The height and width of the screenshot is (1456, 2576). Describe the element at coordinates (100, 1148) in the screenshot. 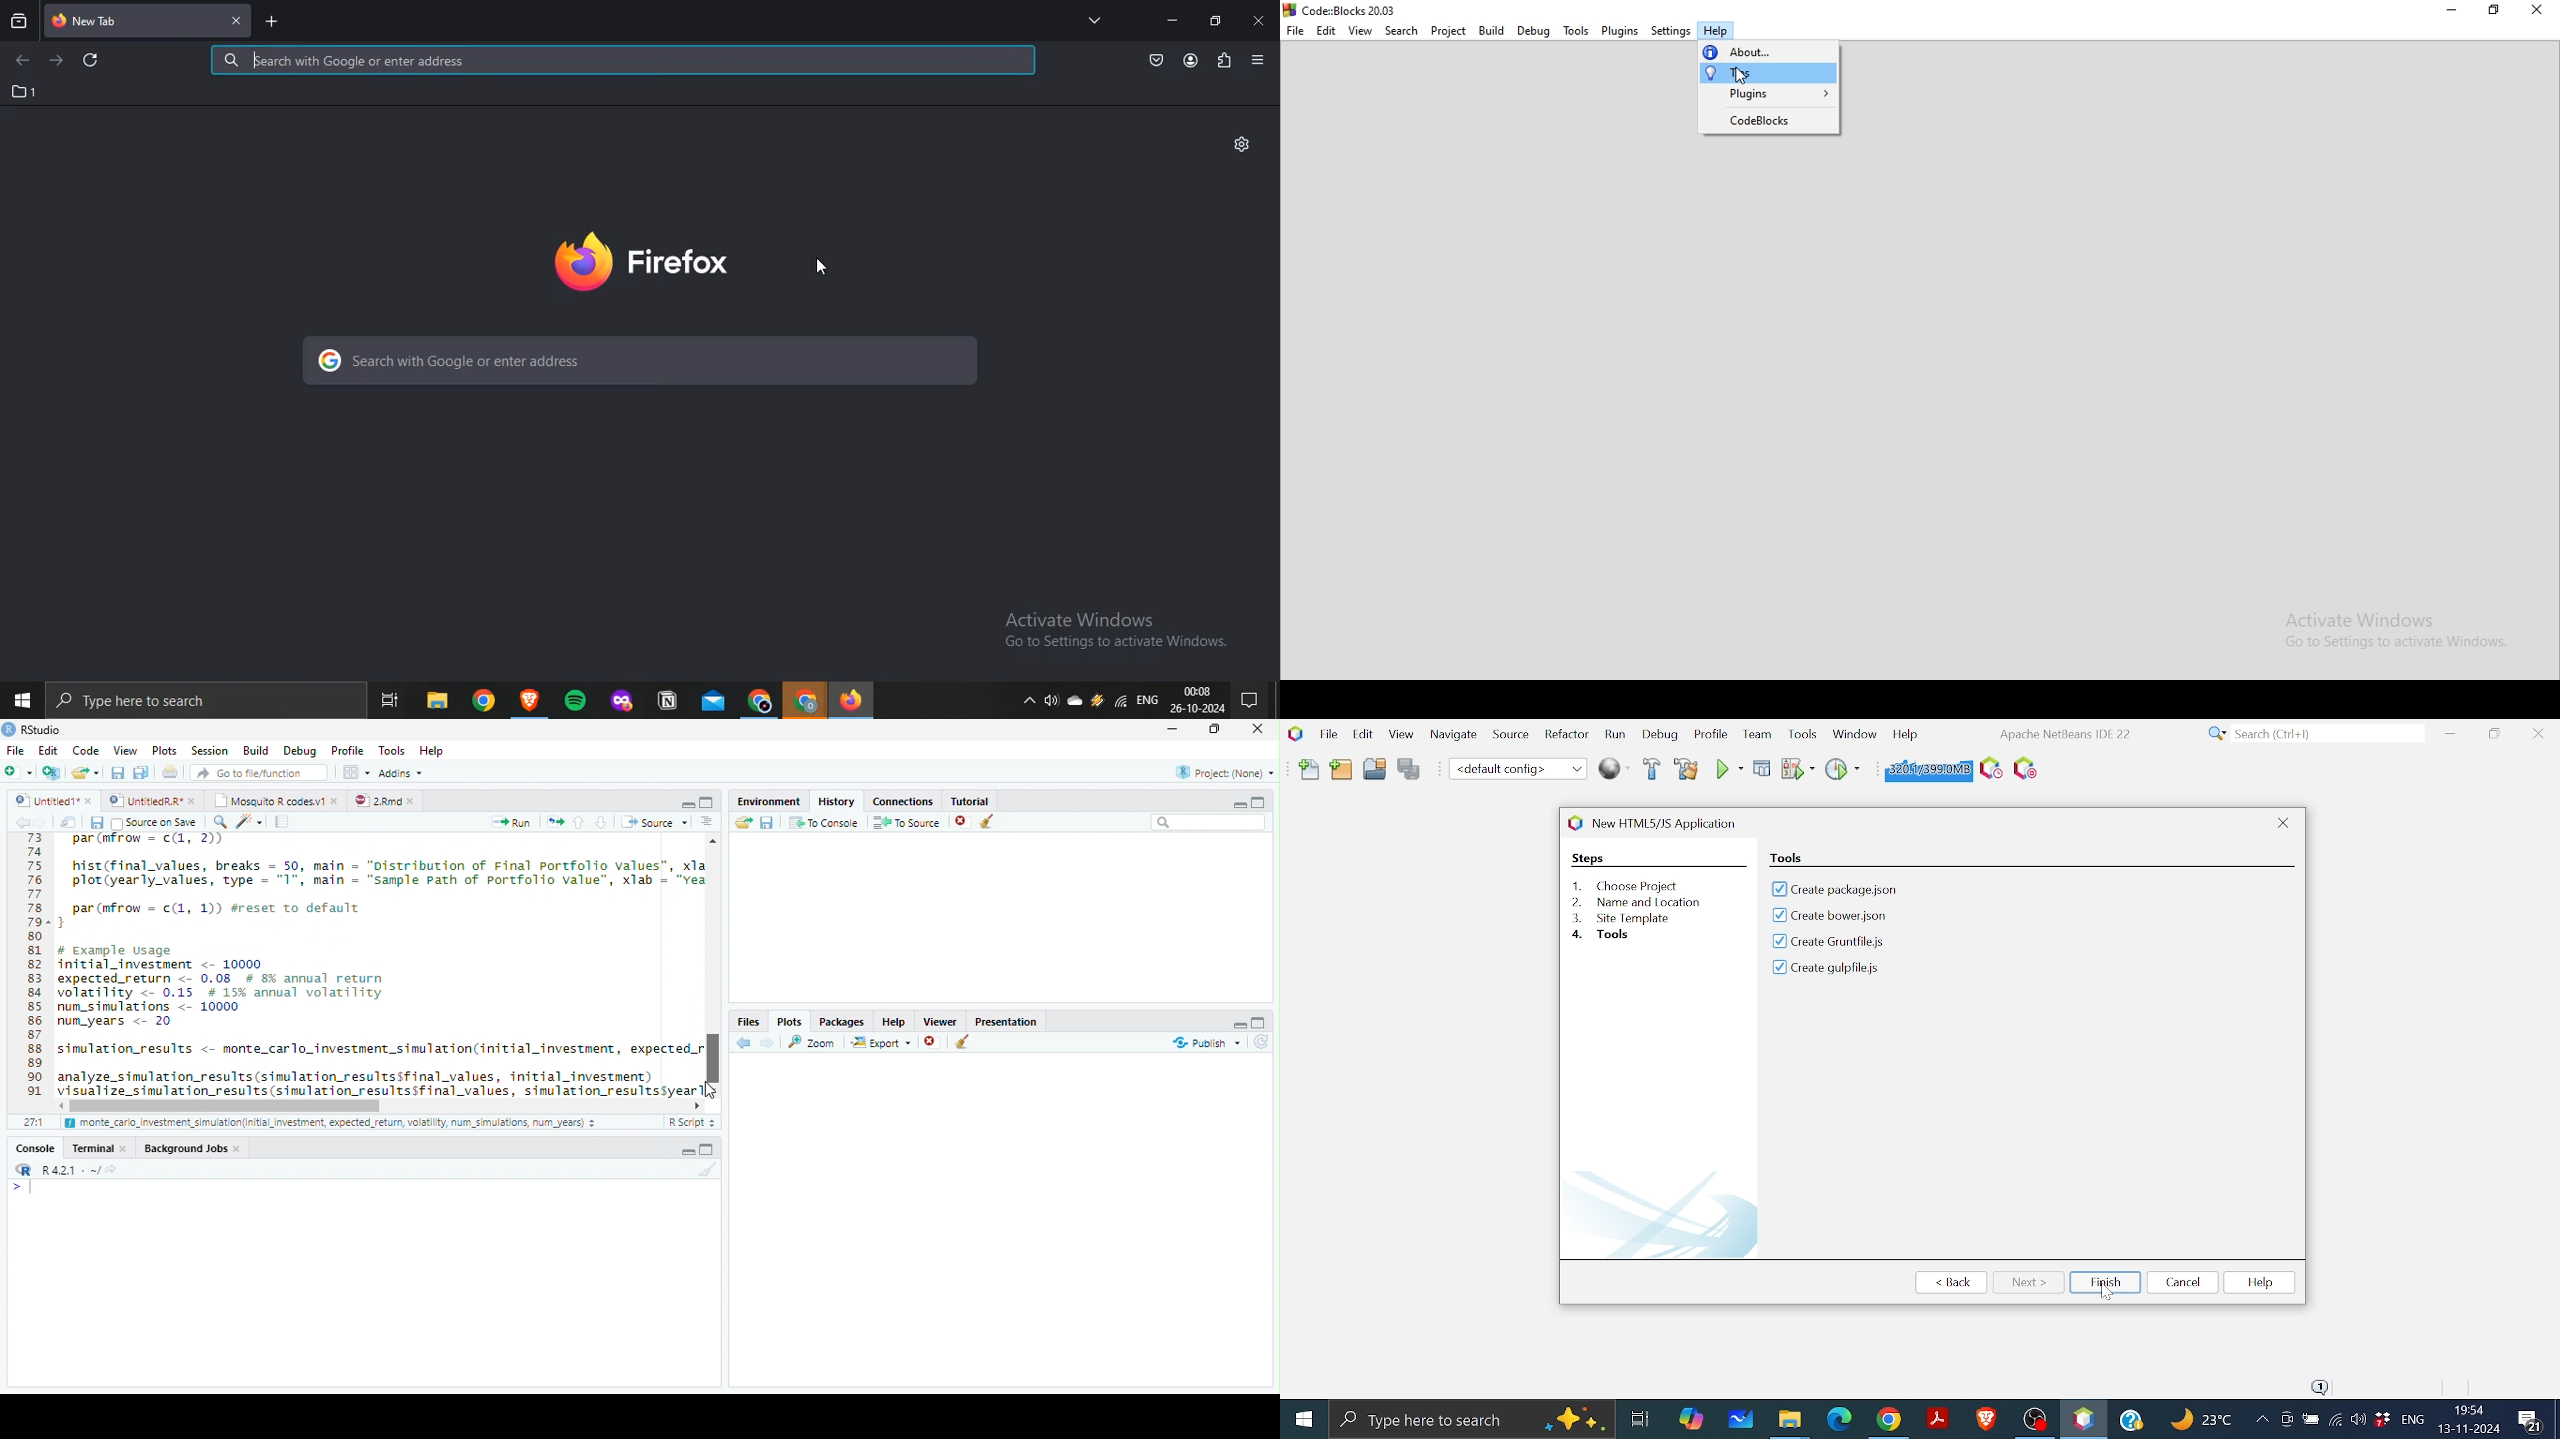

I see `Terminal` at that location.